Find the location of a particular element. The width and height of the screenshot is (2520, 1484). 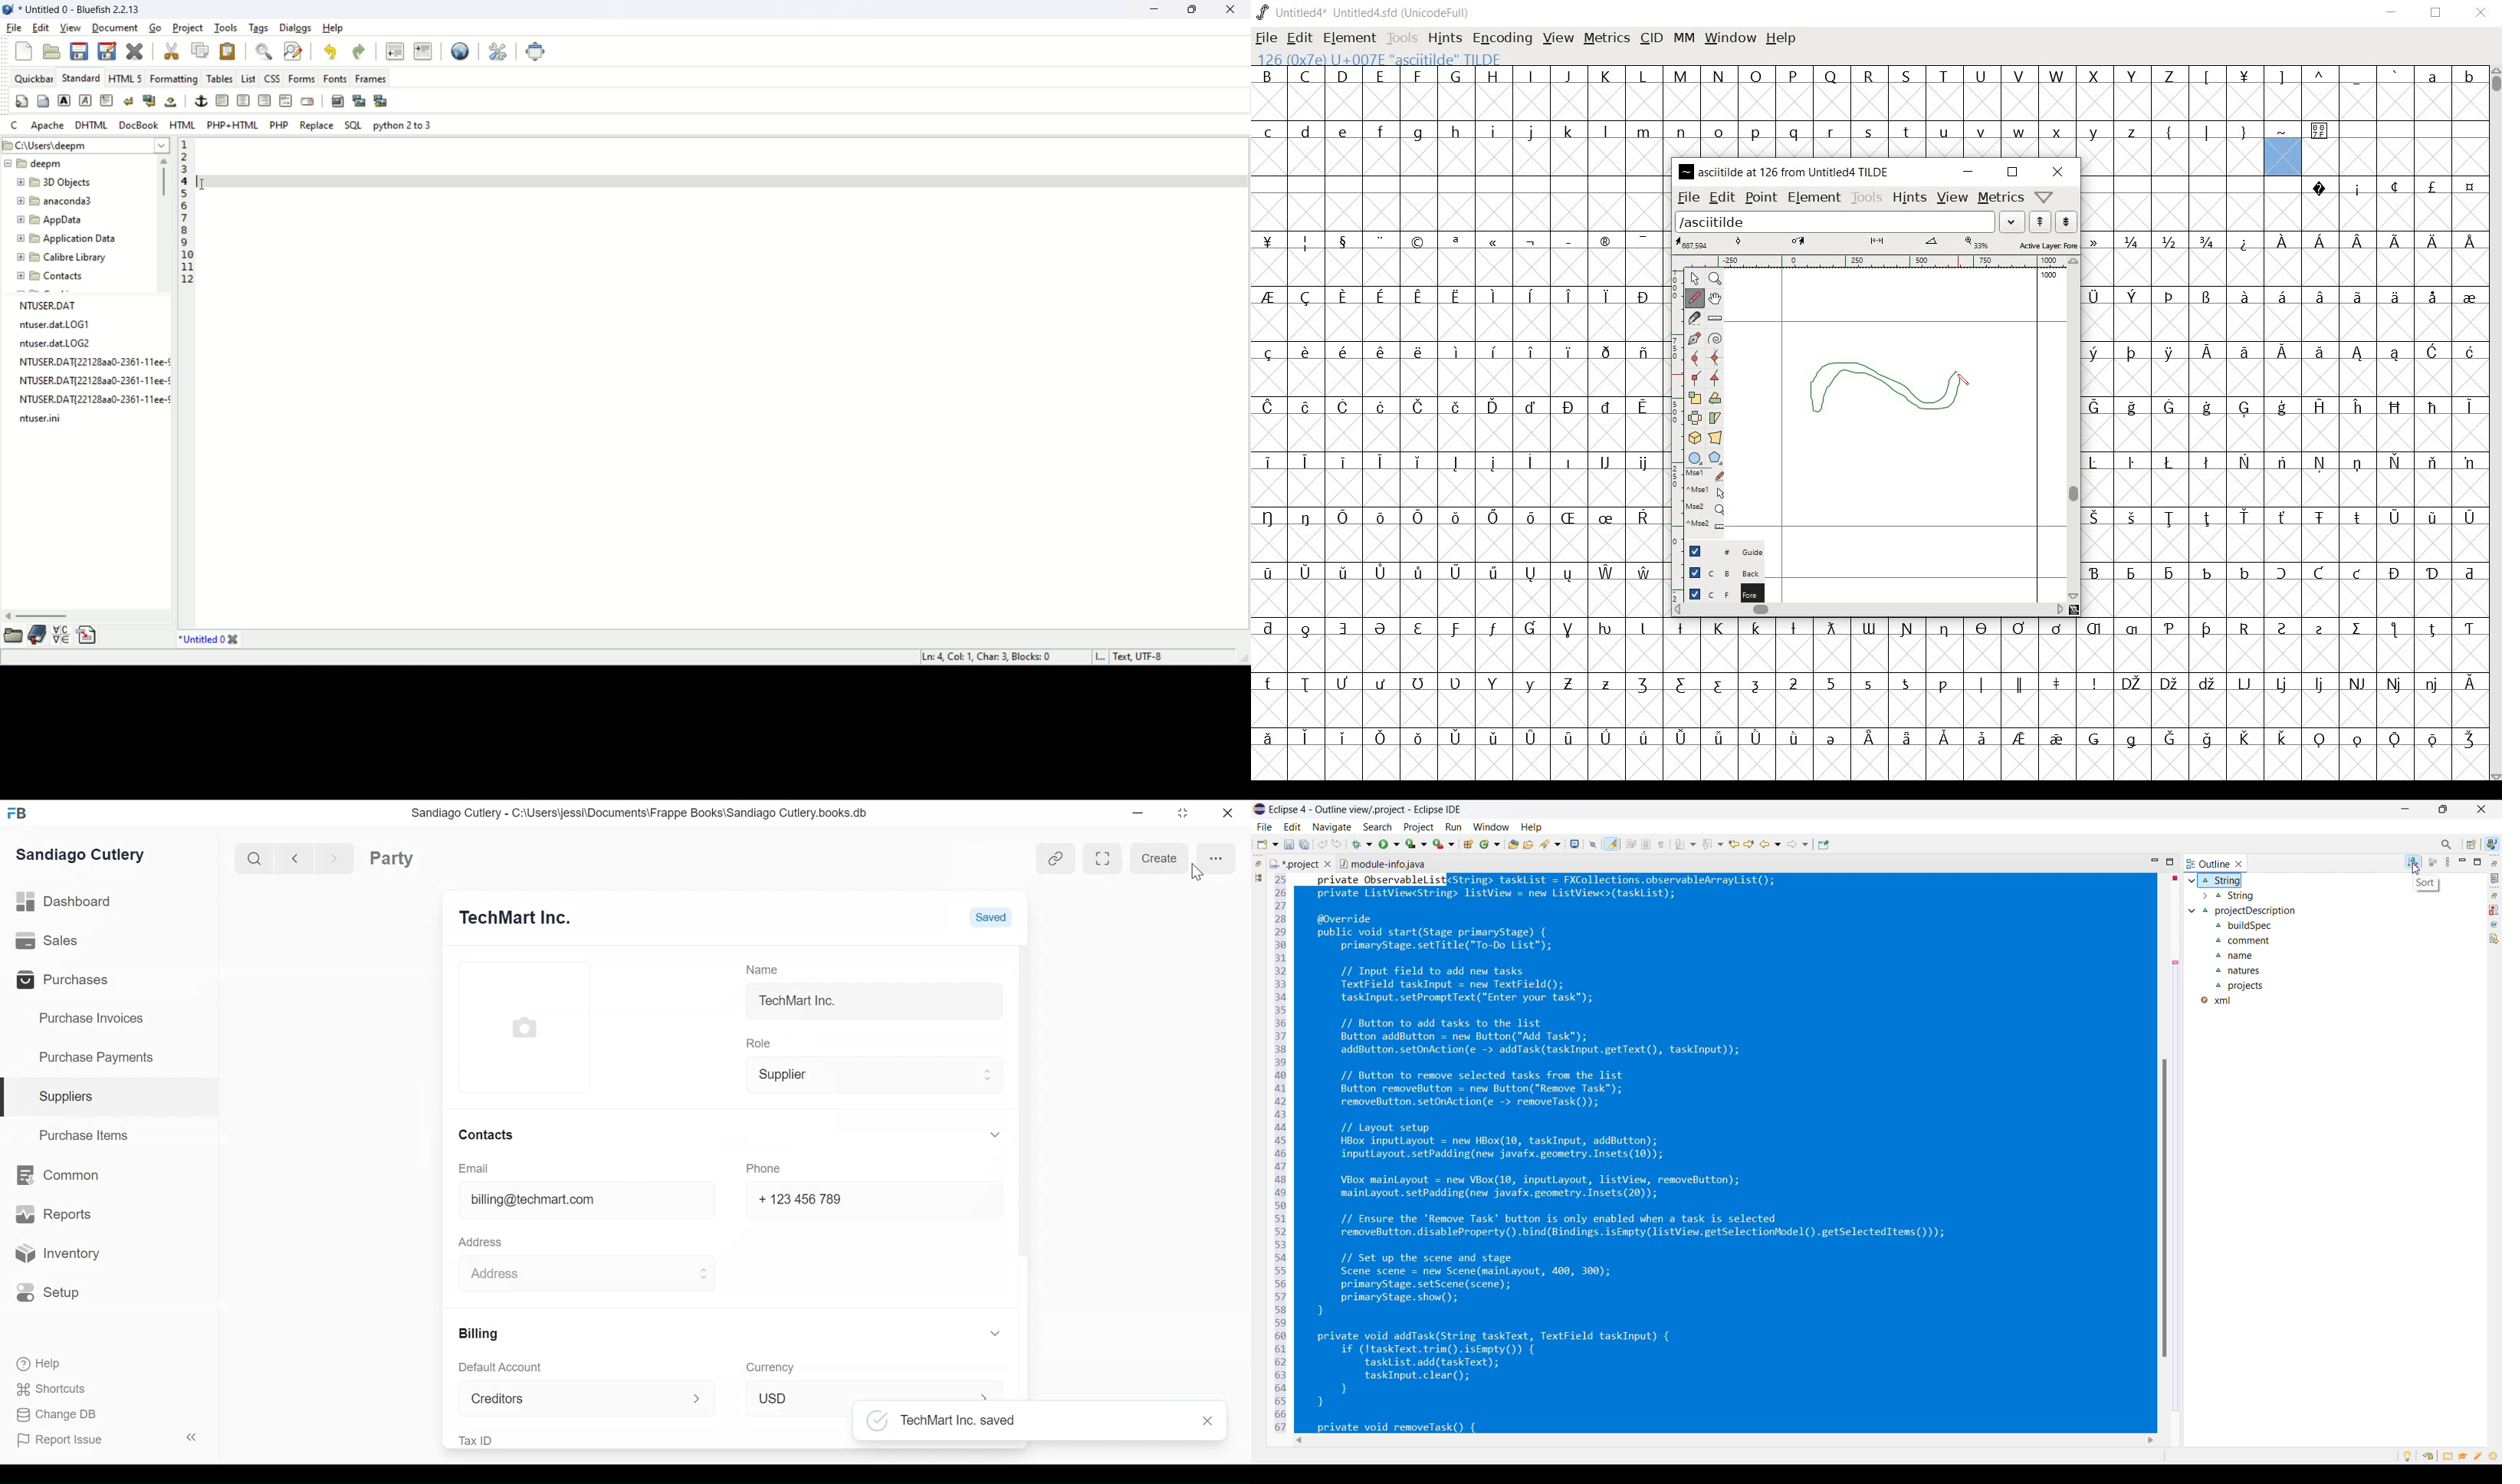

Billing is located at coordinates (482, 1335).